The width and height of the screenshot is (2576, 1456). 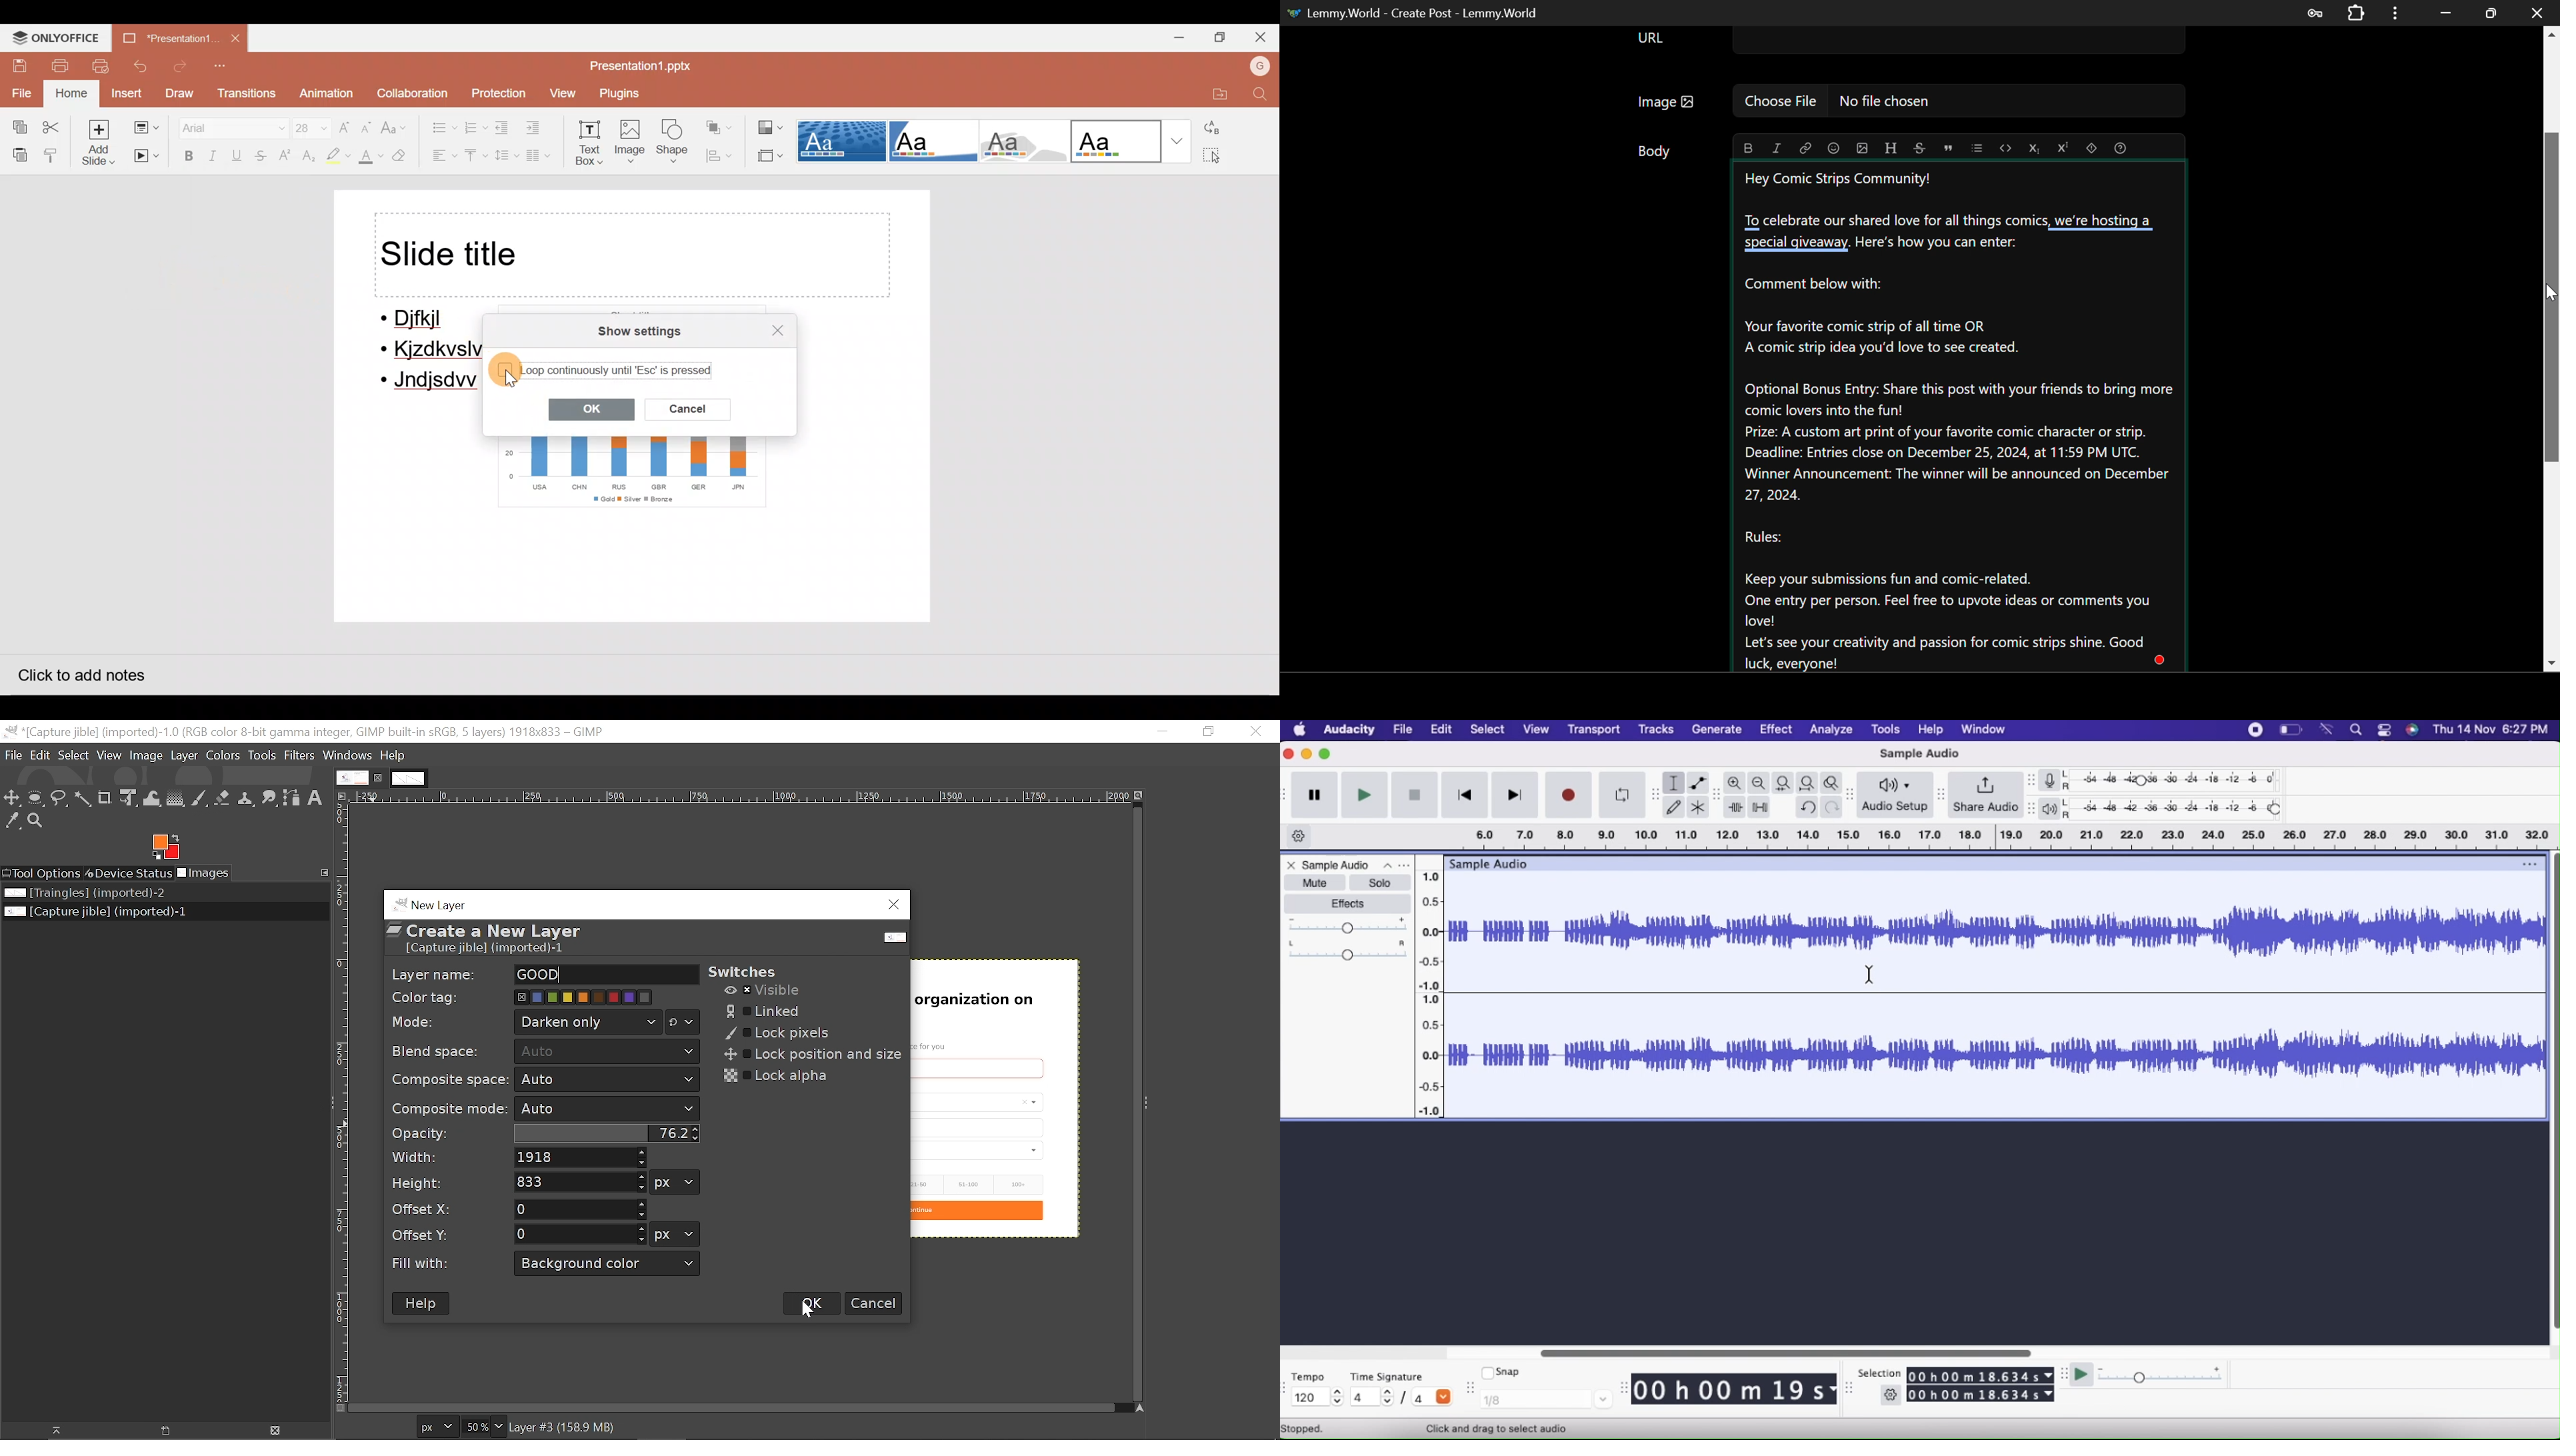 What do you see at coordinates (1624, 795) in the screenshot?
I see `Enable Looping` at bounding box center [1624, 795].